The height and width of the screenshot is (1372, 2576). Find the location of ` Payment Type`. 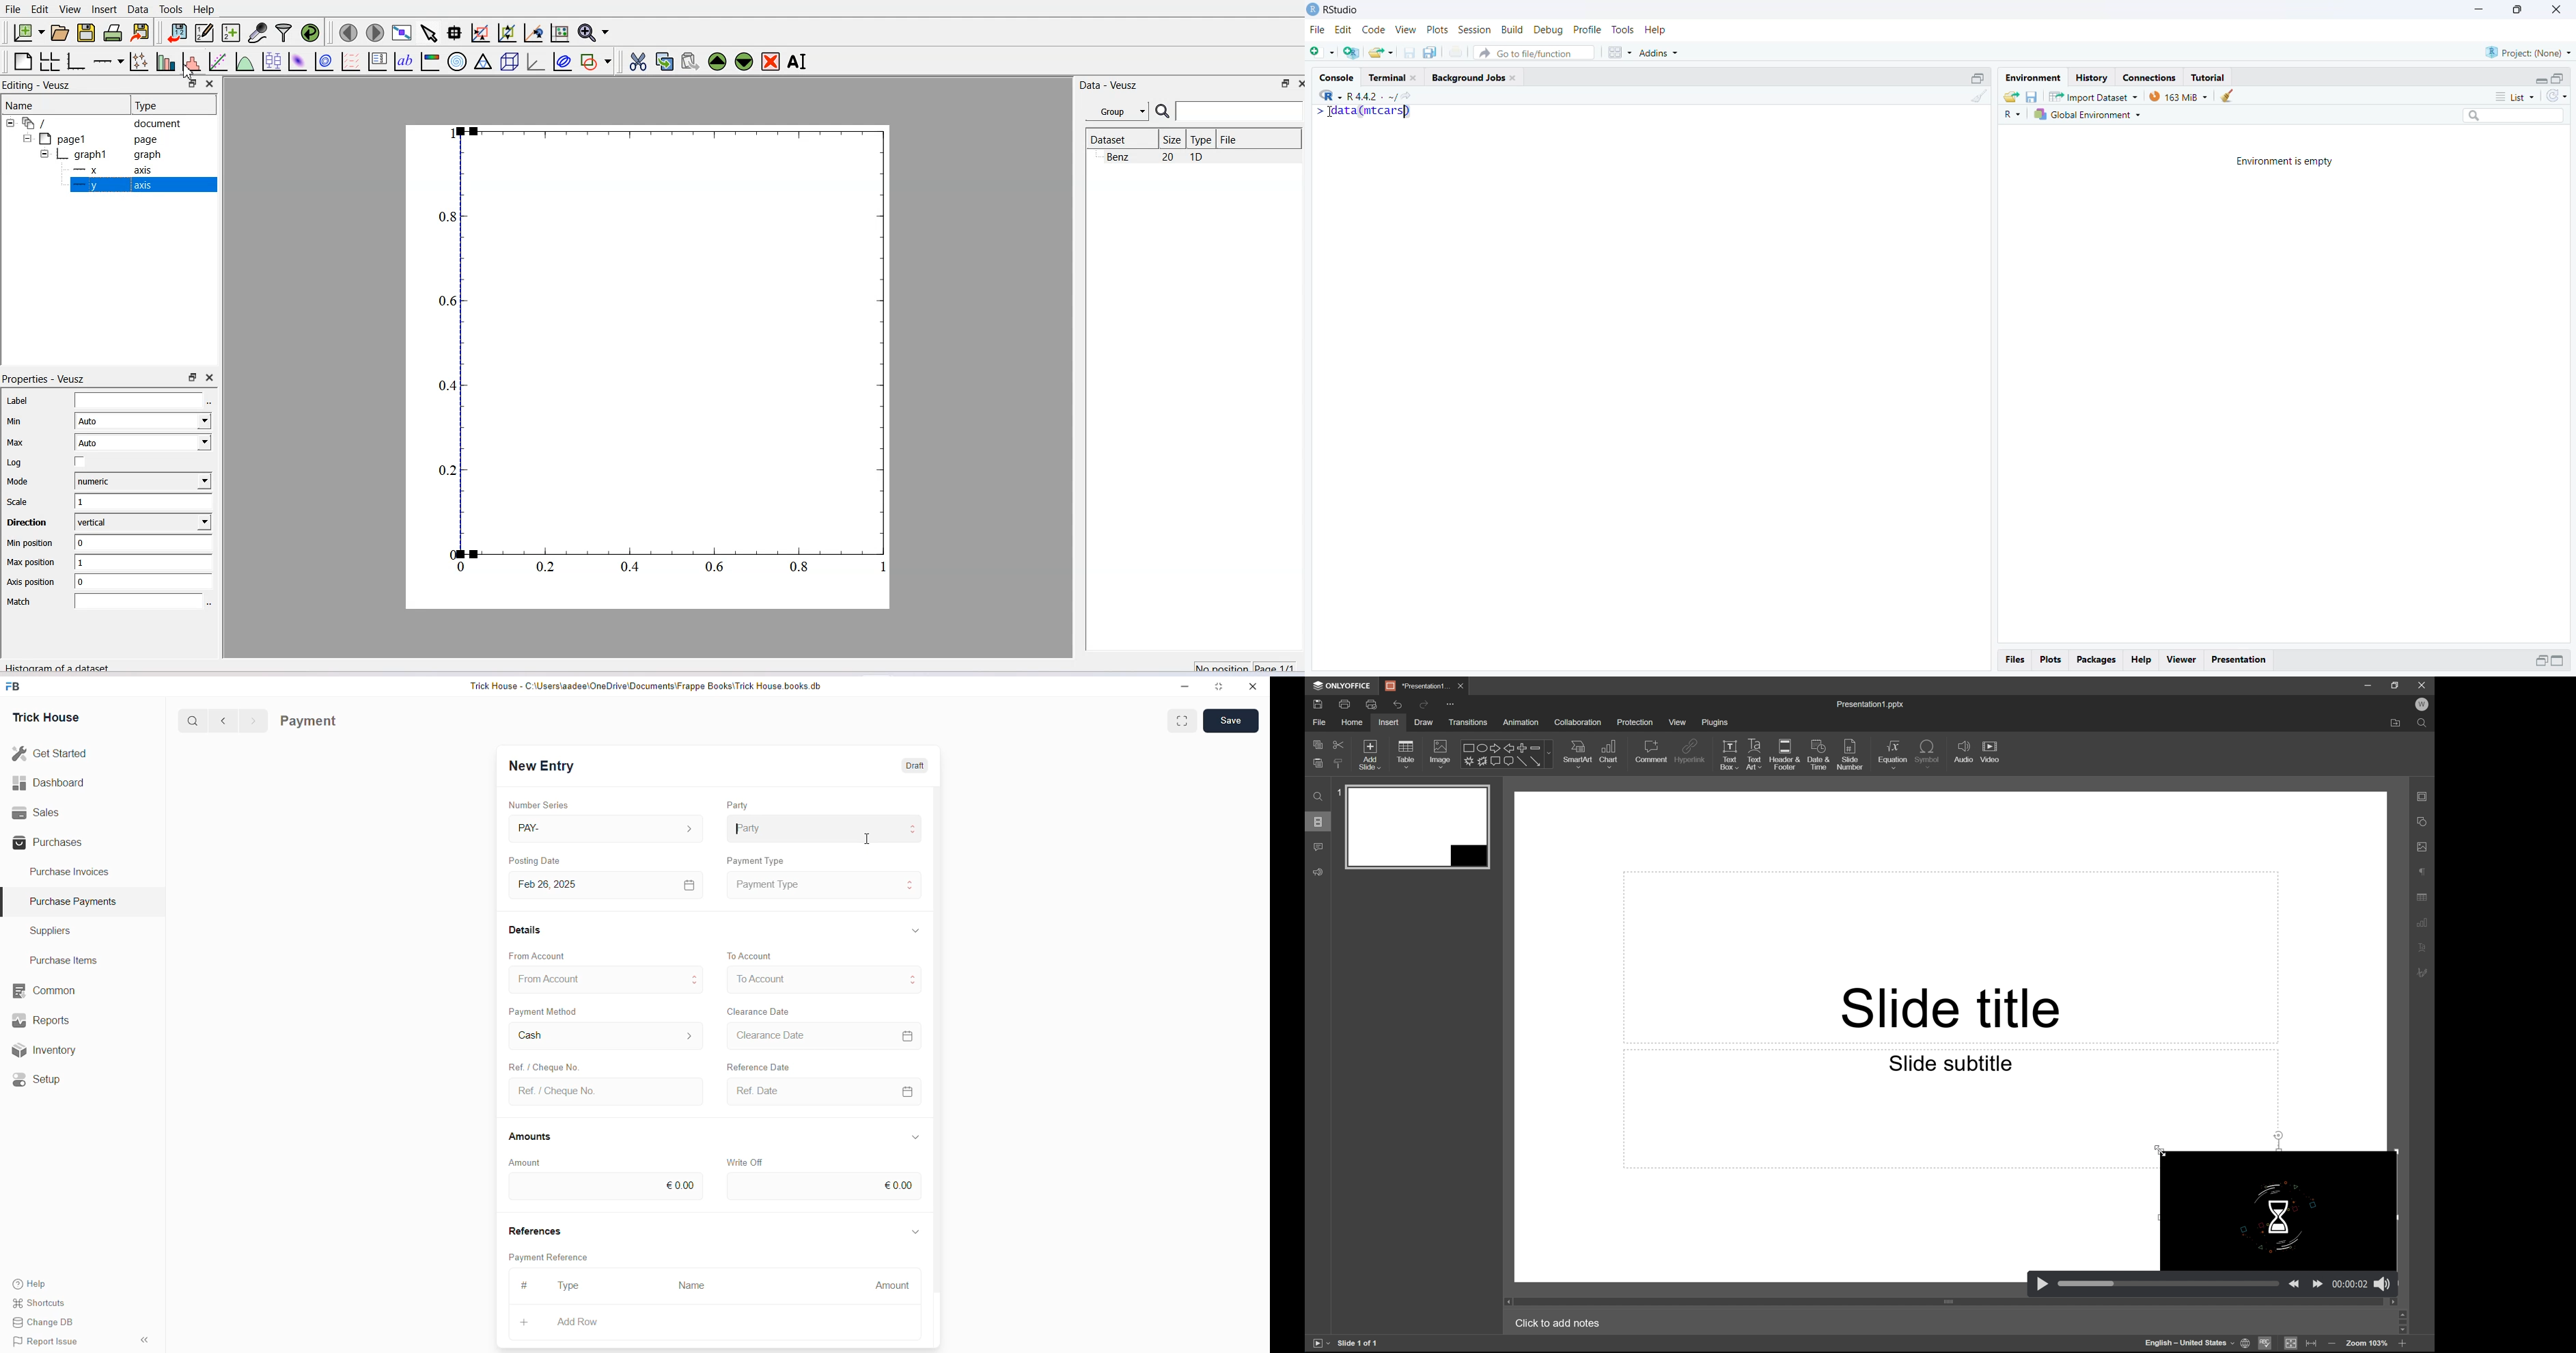

 Payment Type is located at coordinates (825, 884).